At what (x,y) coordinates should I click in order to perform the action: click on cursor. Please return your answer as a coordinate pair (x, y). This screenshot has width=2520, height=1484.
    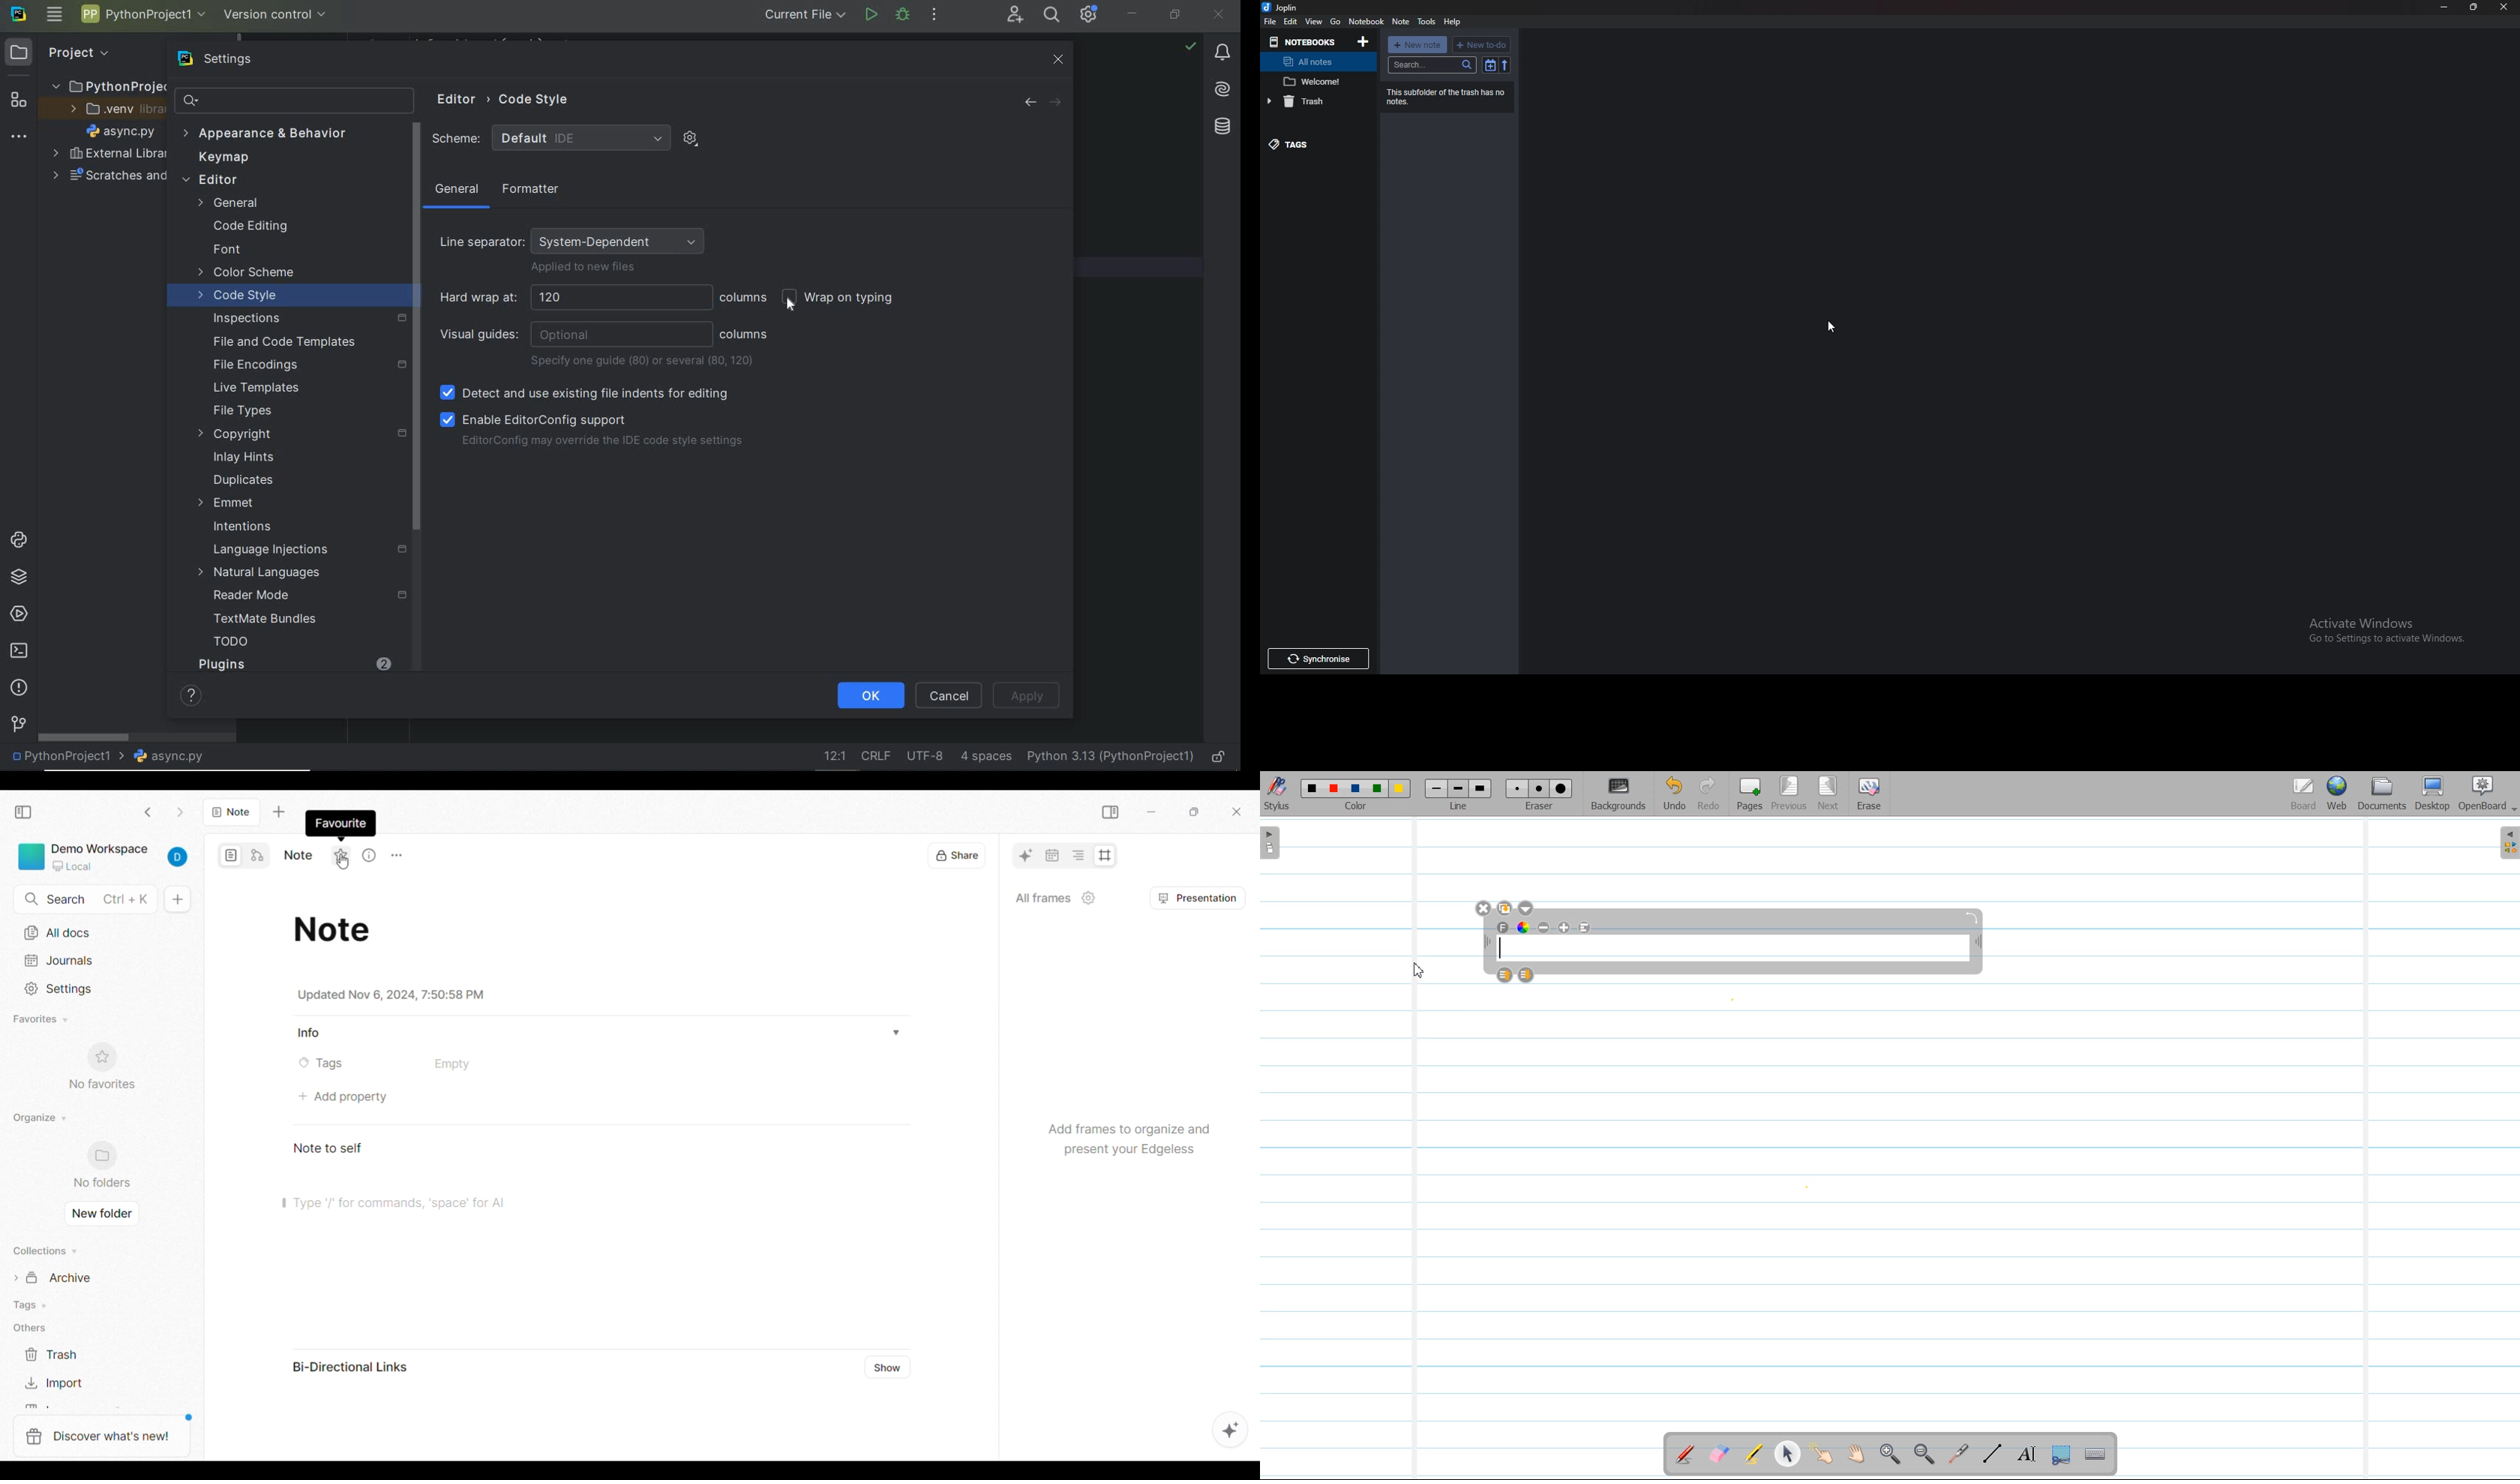
    Looking at the image, I should click on (1833, 327).